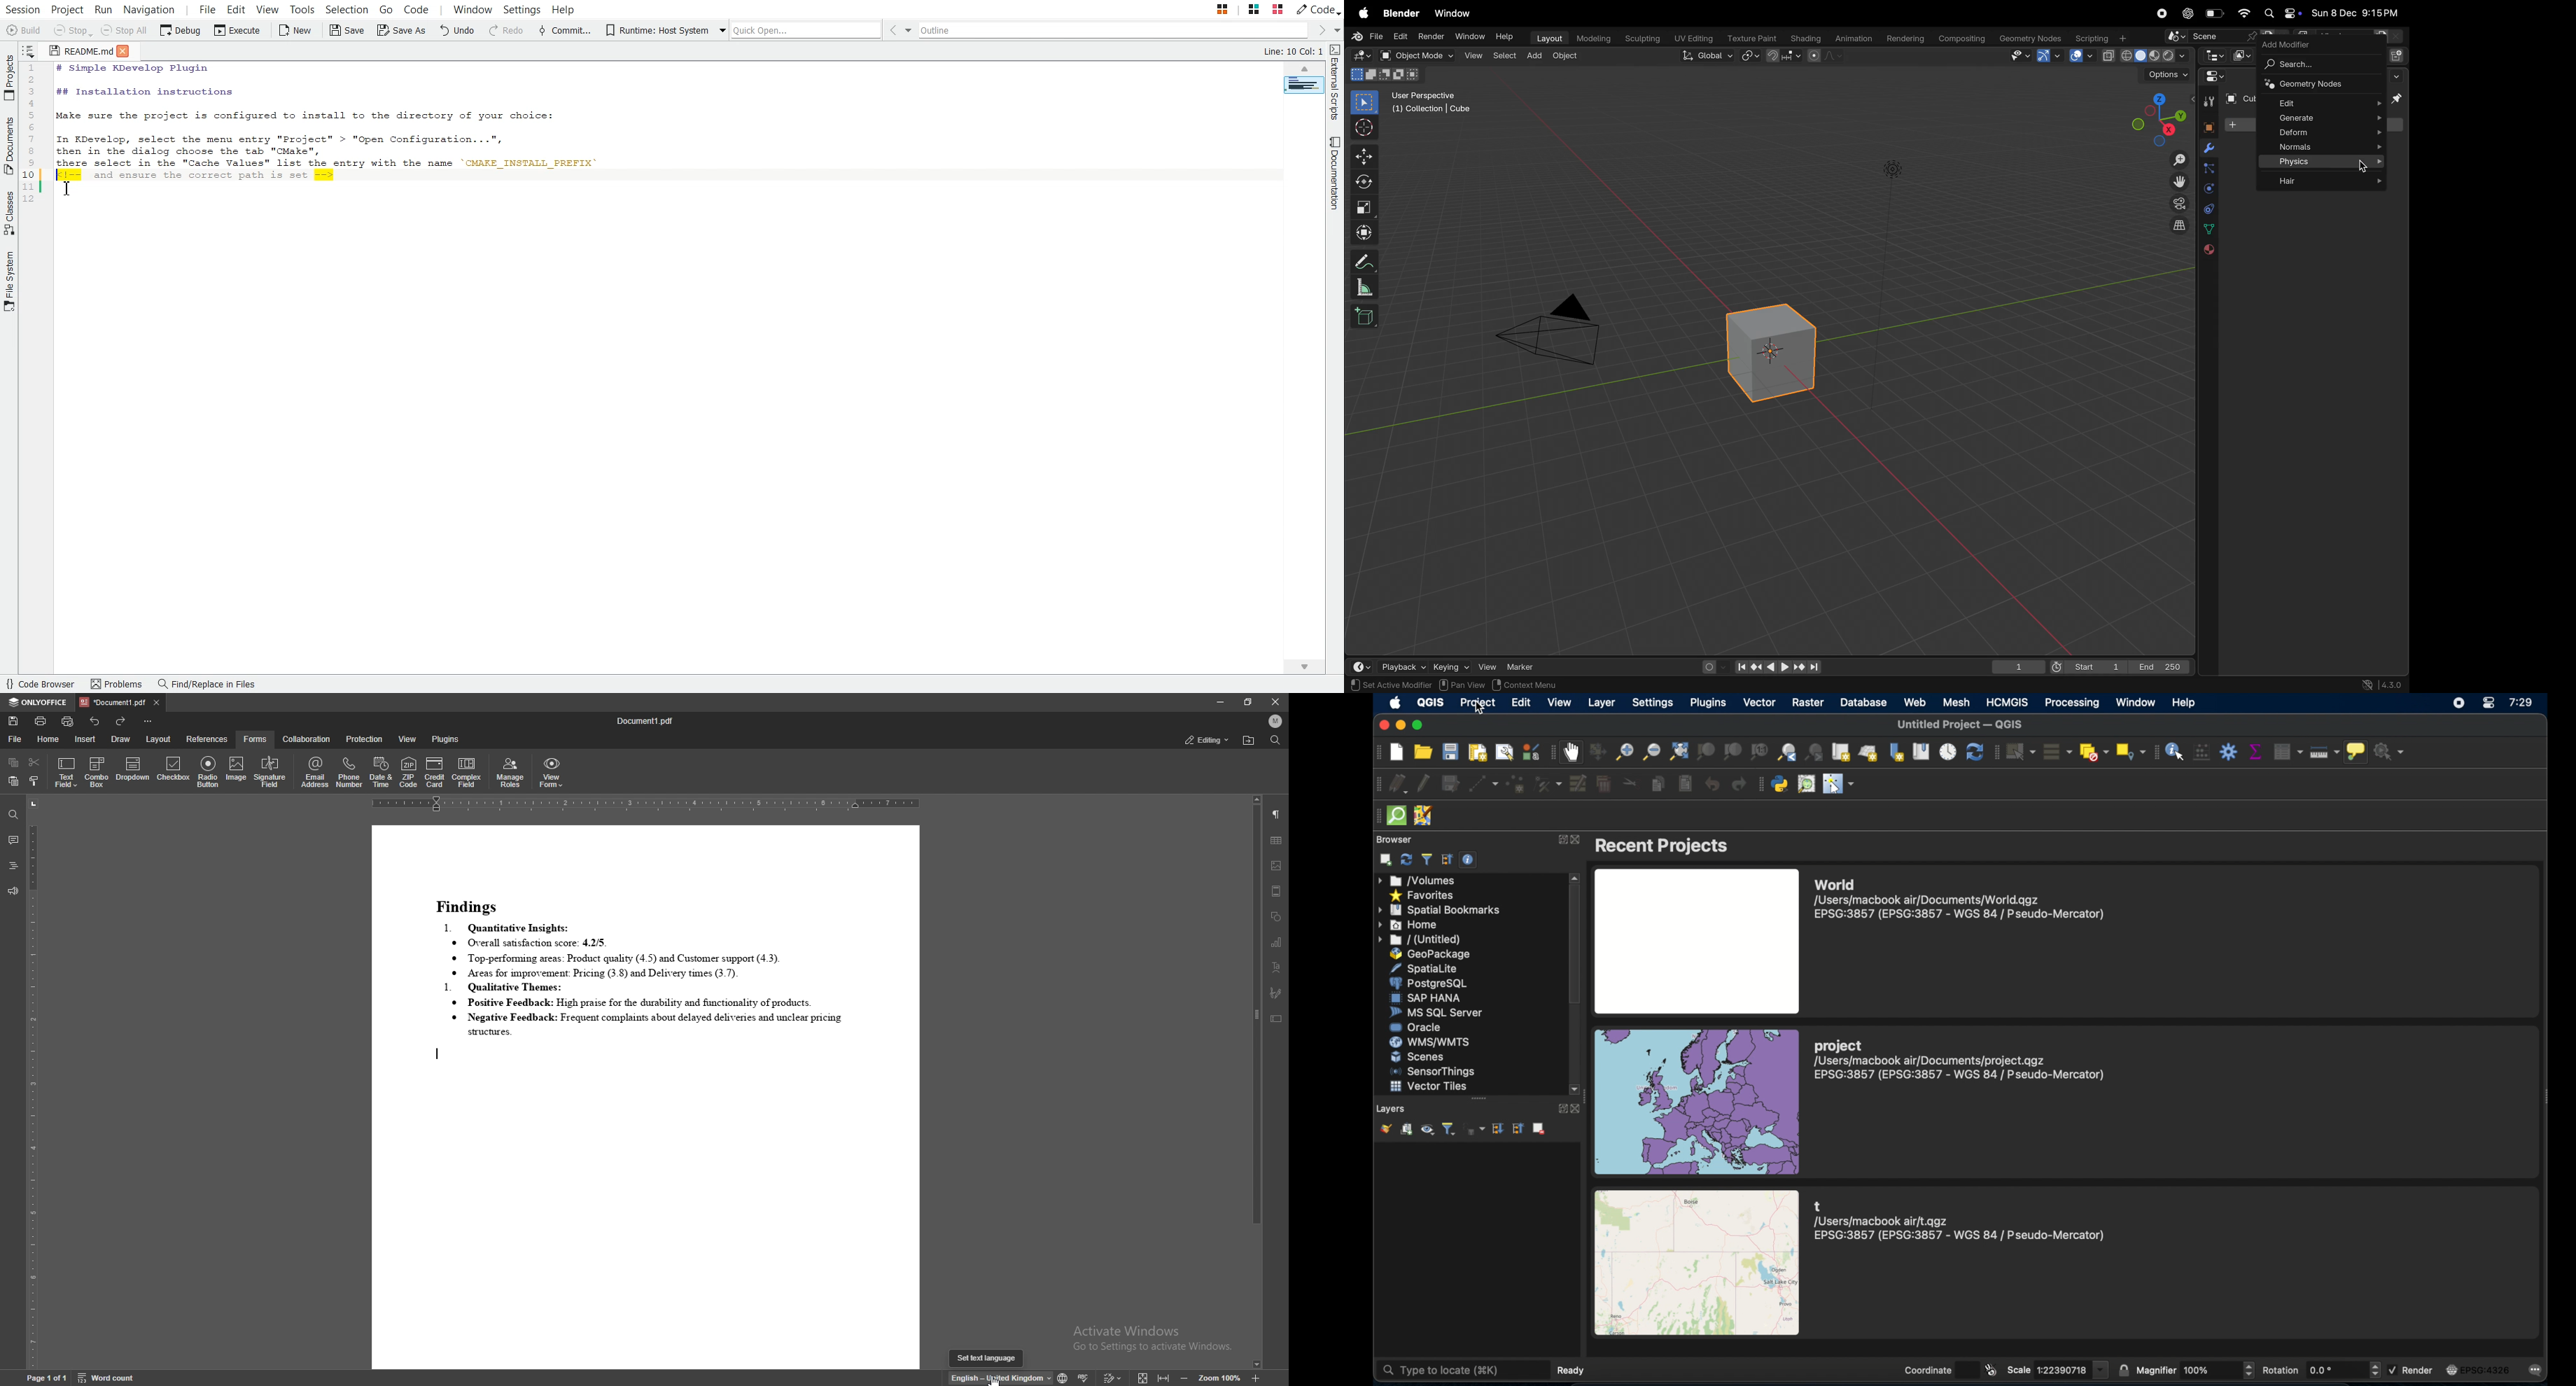  What do you see at coordinates (552, 773) in the screenshot?
I see `view form` at bounding box center [552, 773].